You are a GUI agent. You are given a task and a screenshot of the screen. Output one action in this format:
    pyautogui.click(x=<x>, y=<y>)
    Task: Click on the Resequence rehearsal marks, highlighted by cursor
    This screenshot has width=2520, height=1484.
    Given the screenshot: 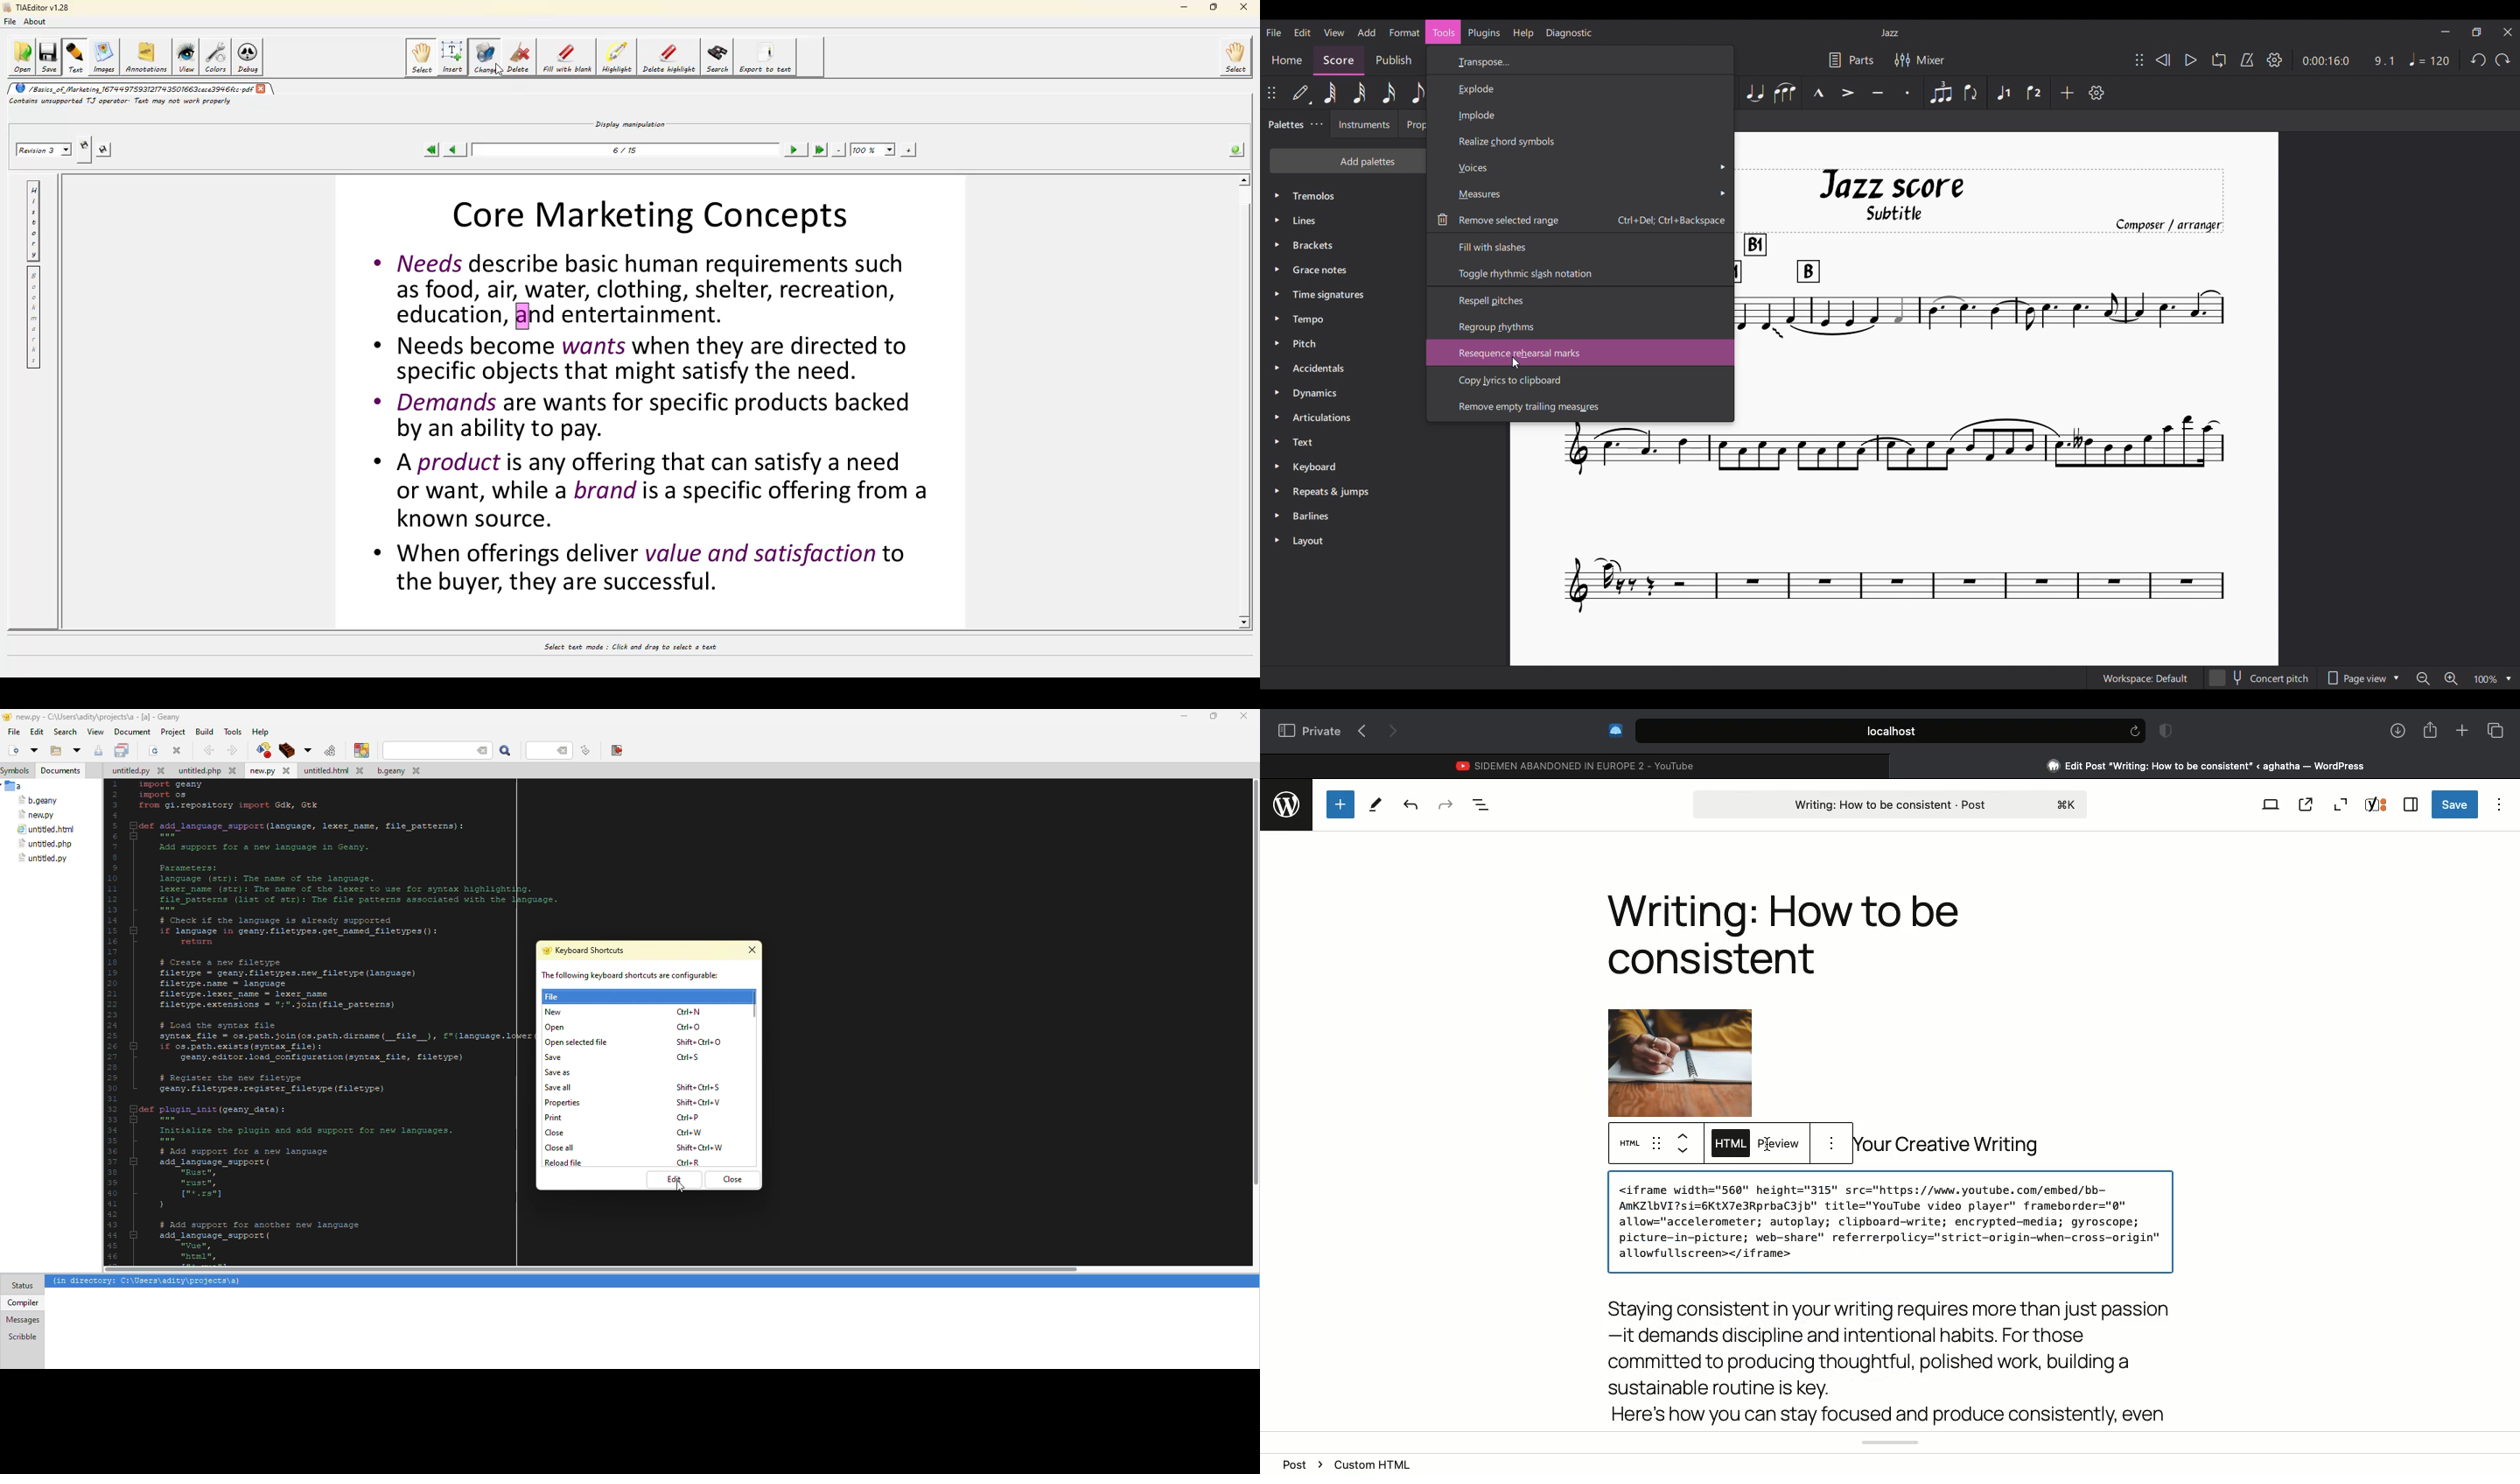 What is the action you would take?
    pyautogui.click(x=1580, y=353)
    